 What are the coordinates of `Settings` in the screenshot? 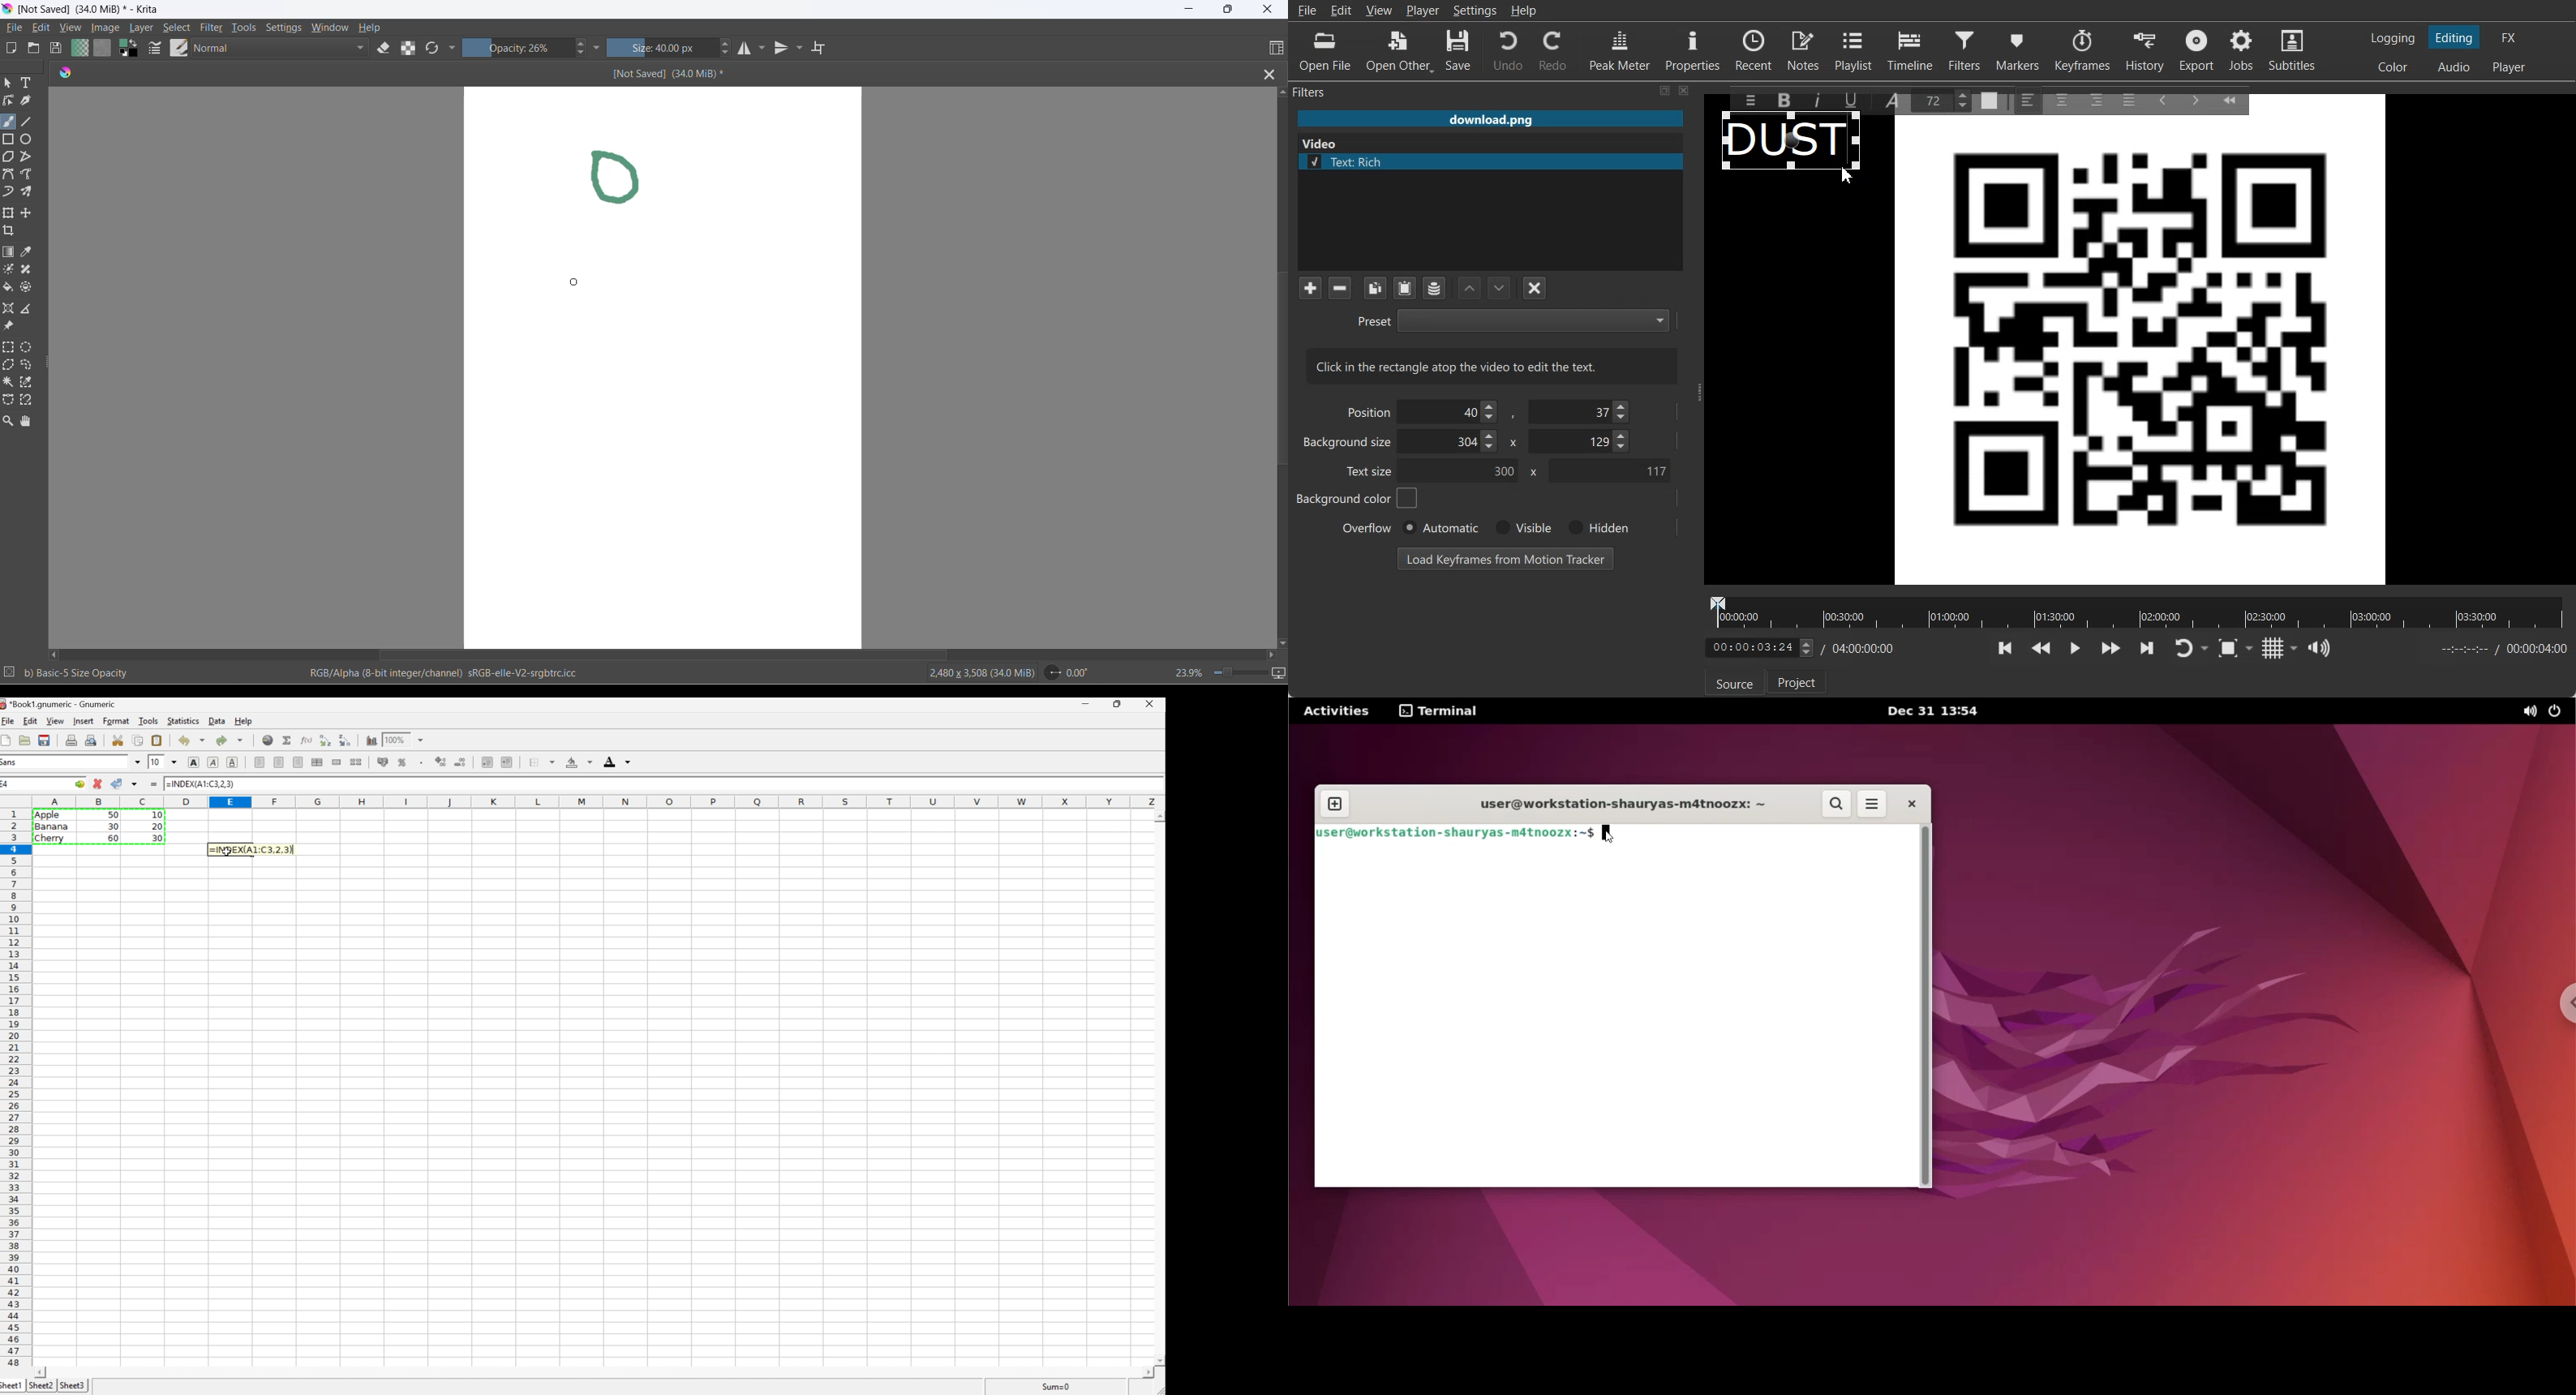 It's located at (1475, 11).